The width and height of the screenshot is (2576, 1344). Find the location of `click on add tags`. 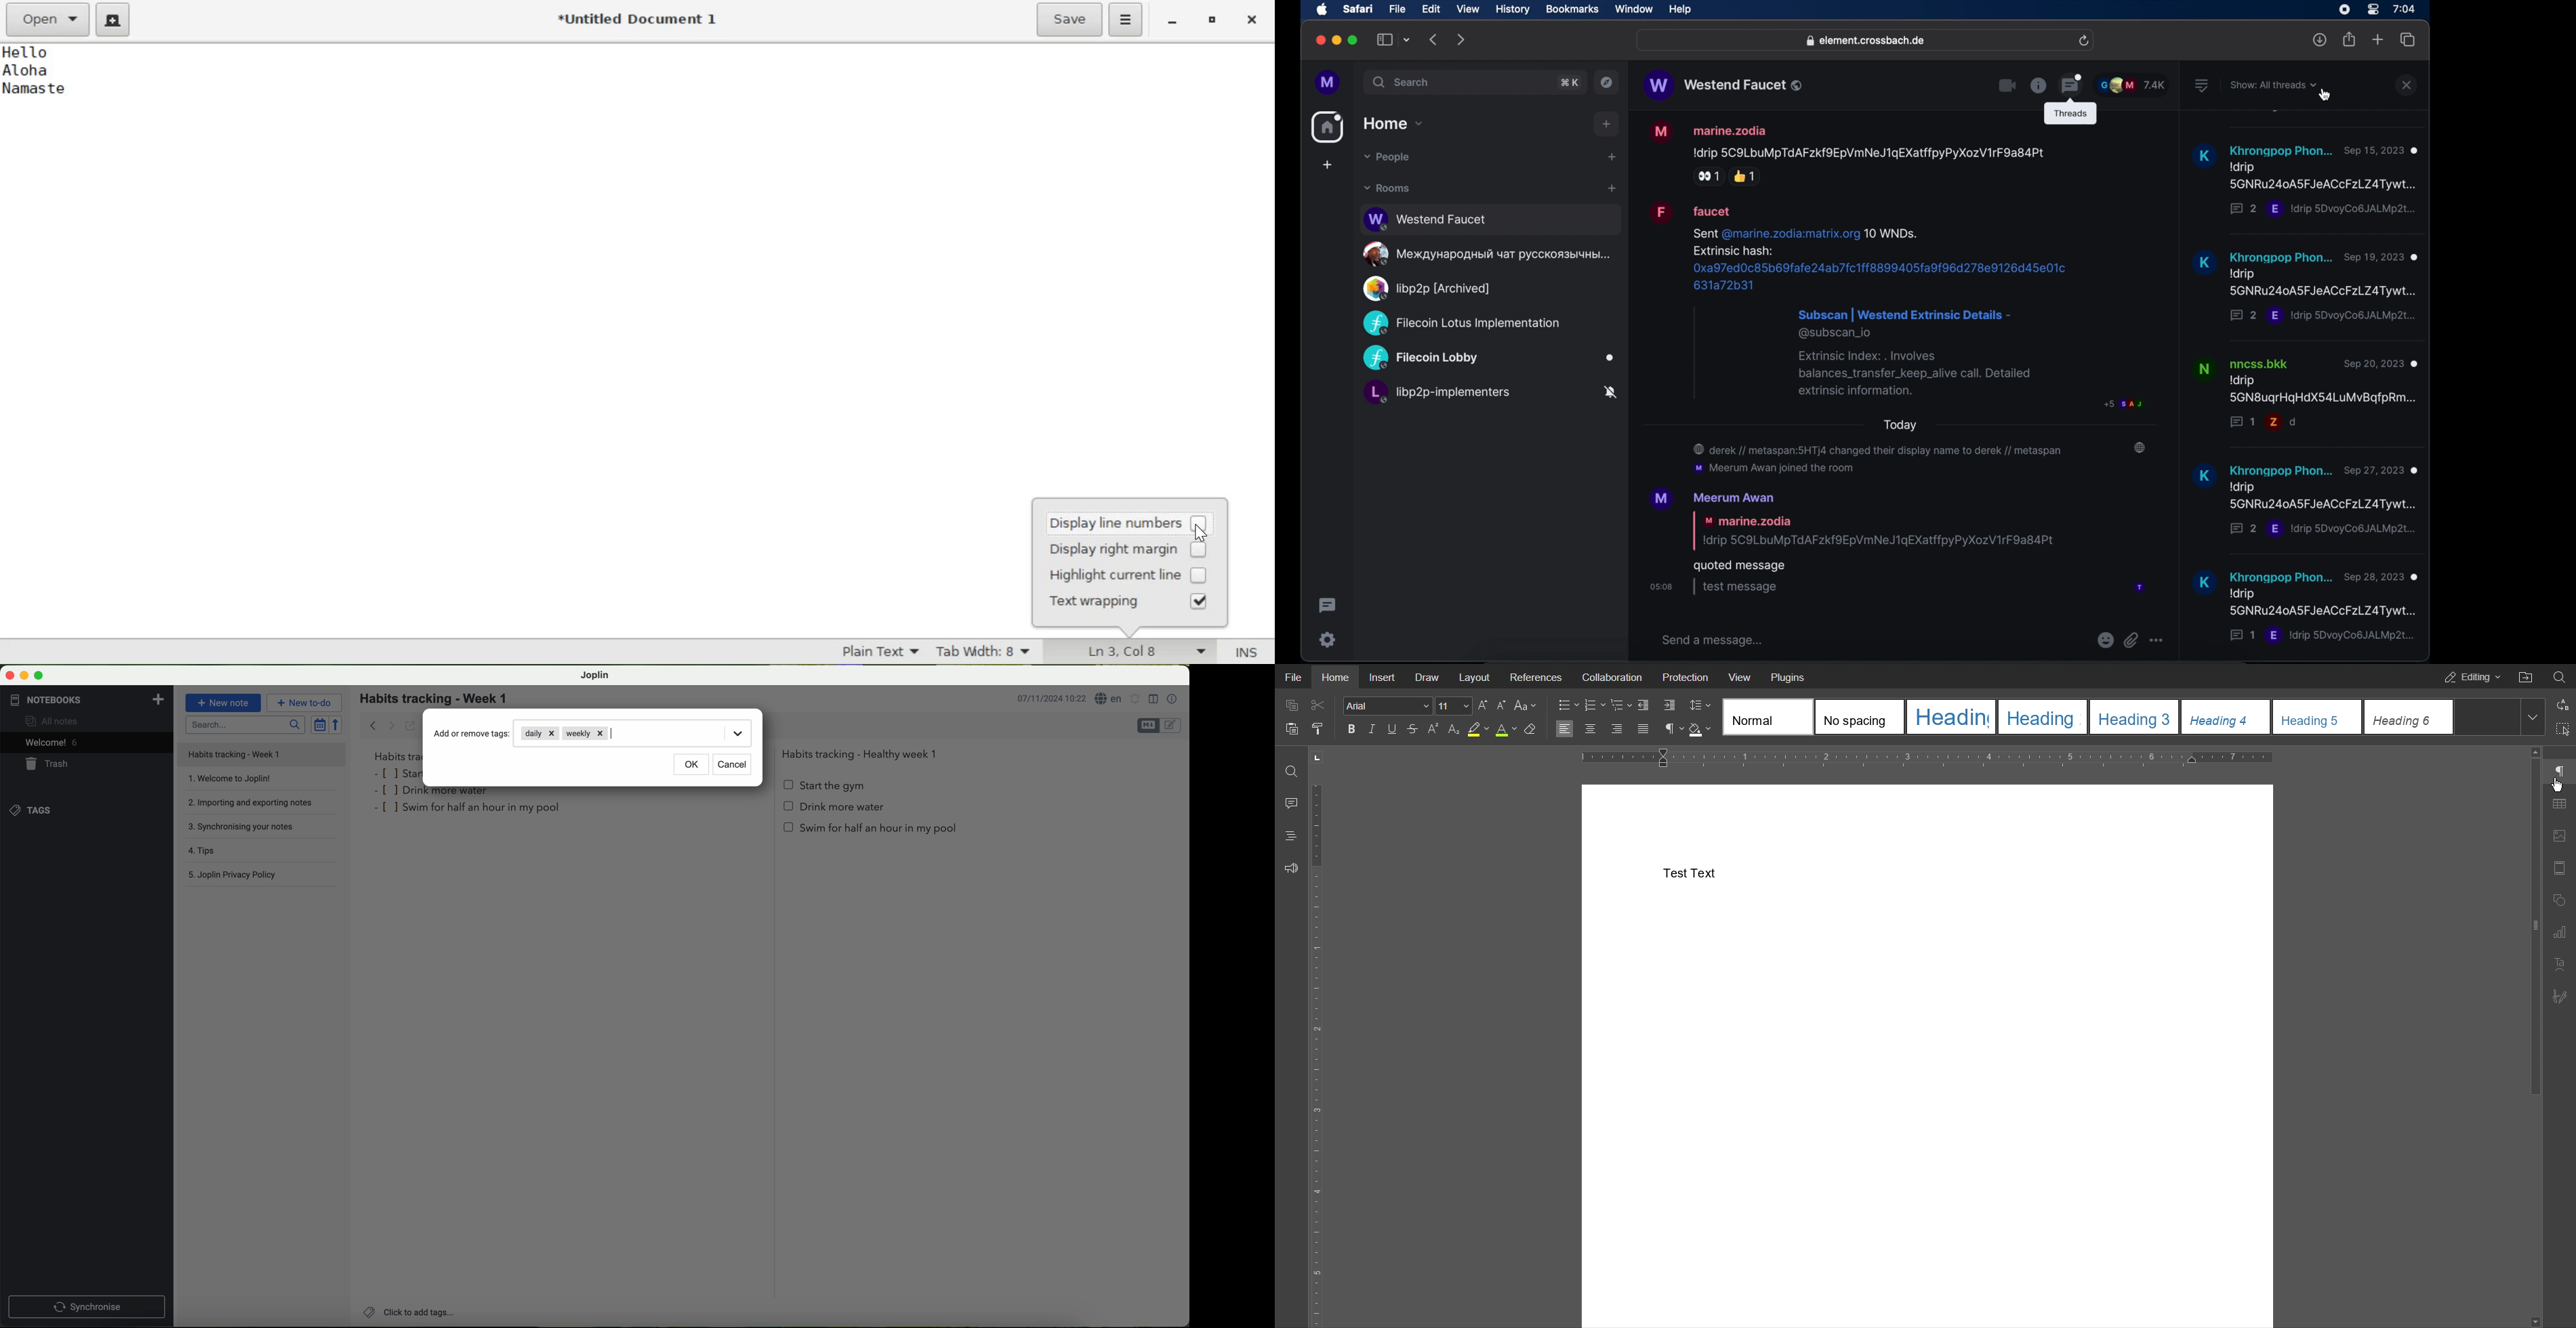

click on add tags is located at coordinates (406, 1312).